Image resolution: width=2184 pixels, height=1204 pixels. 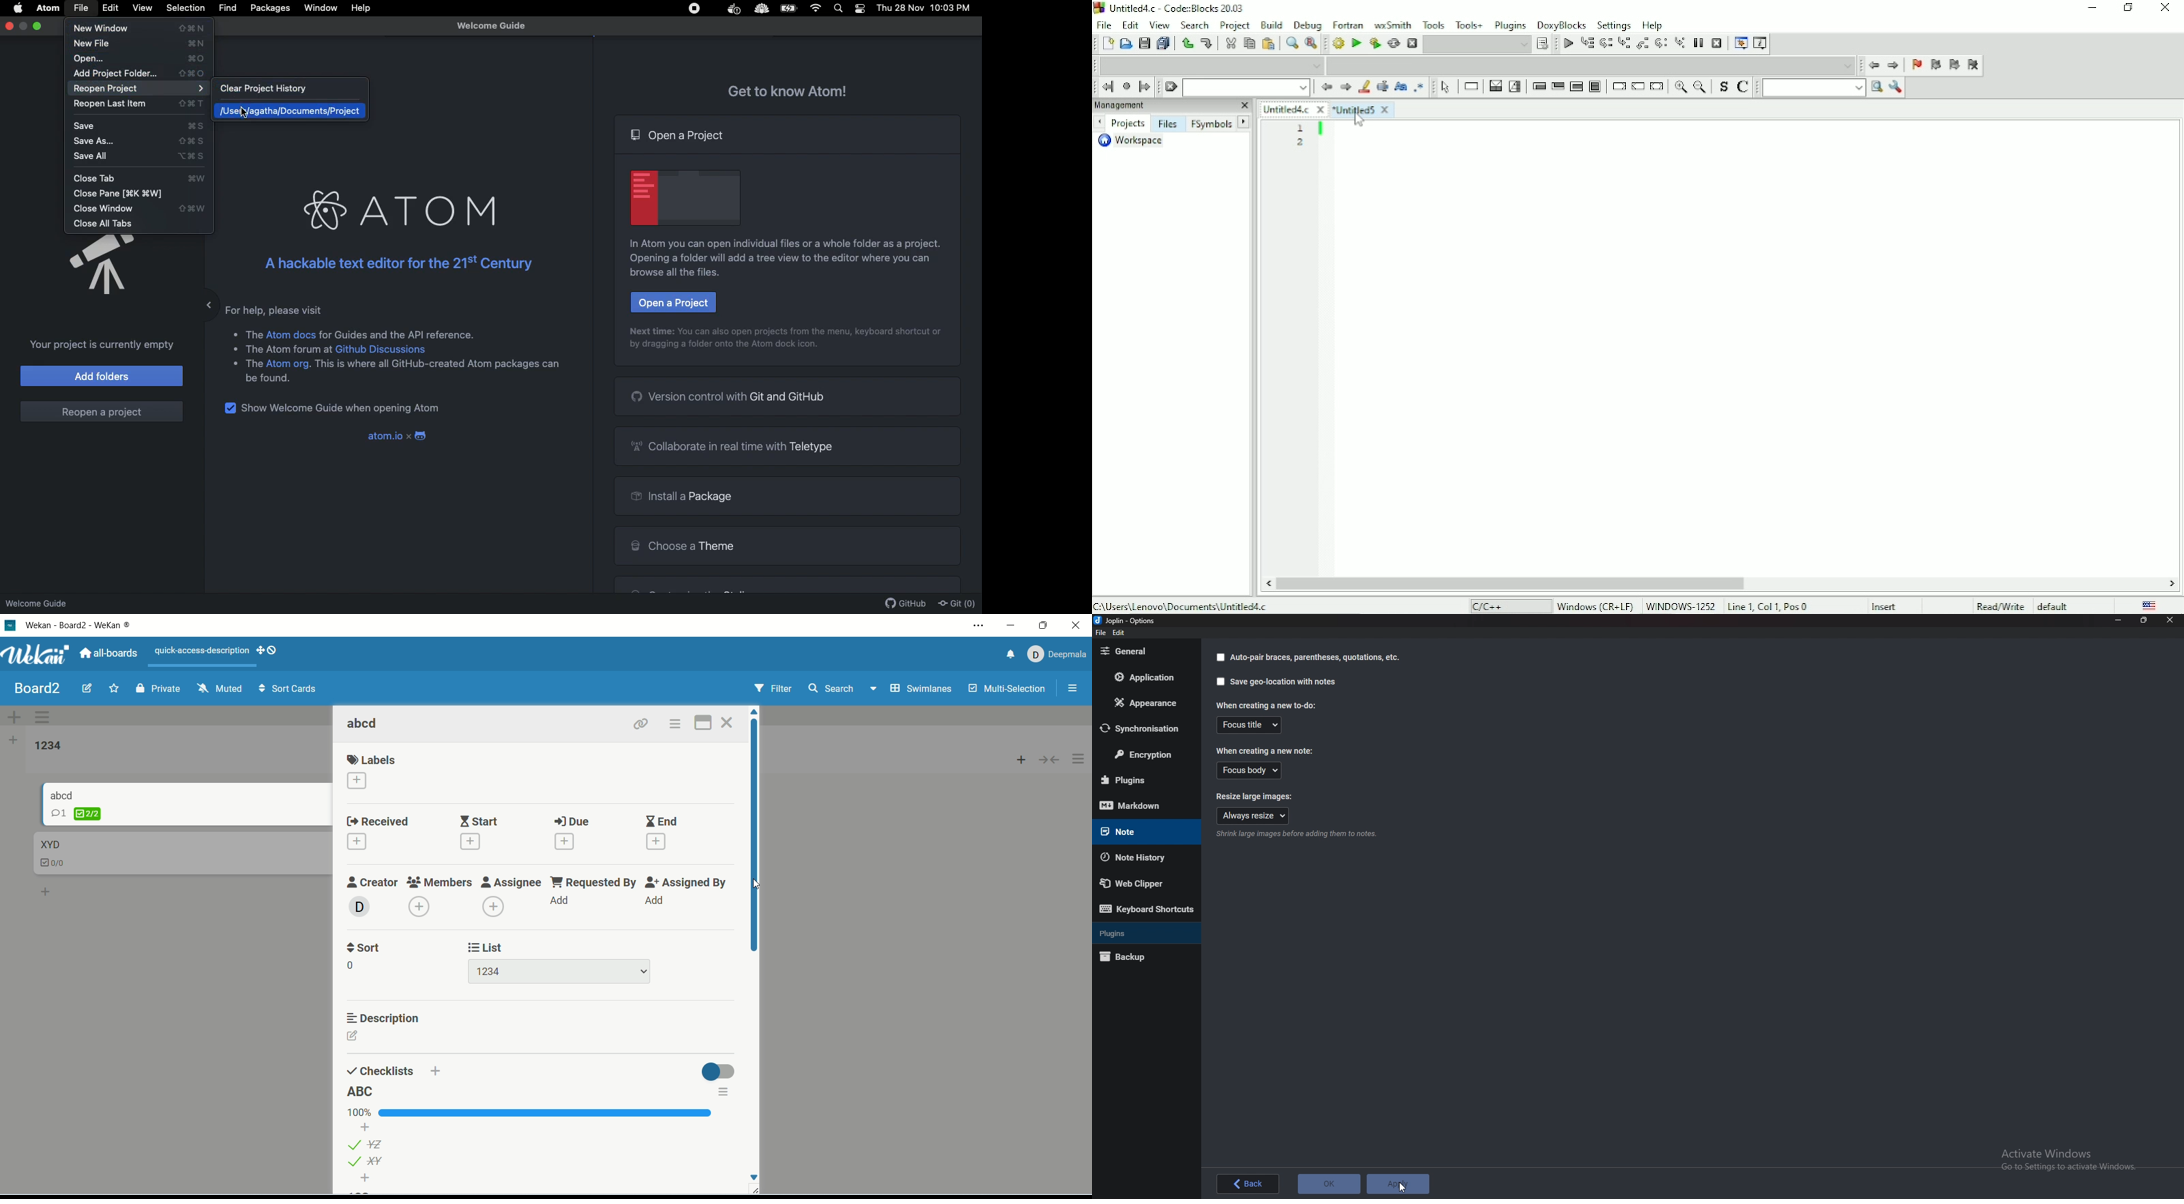 I want to click on card title, so click(x=63, y=795).